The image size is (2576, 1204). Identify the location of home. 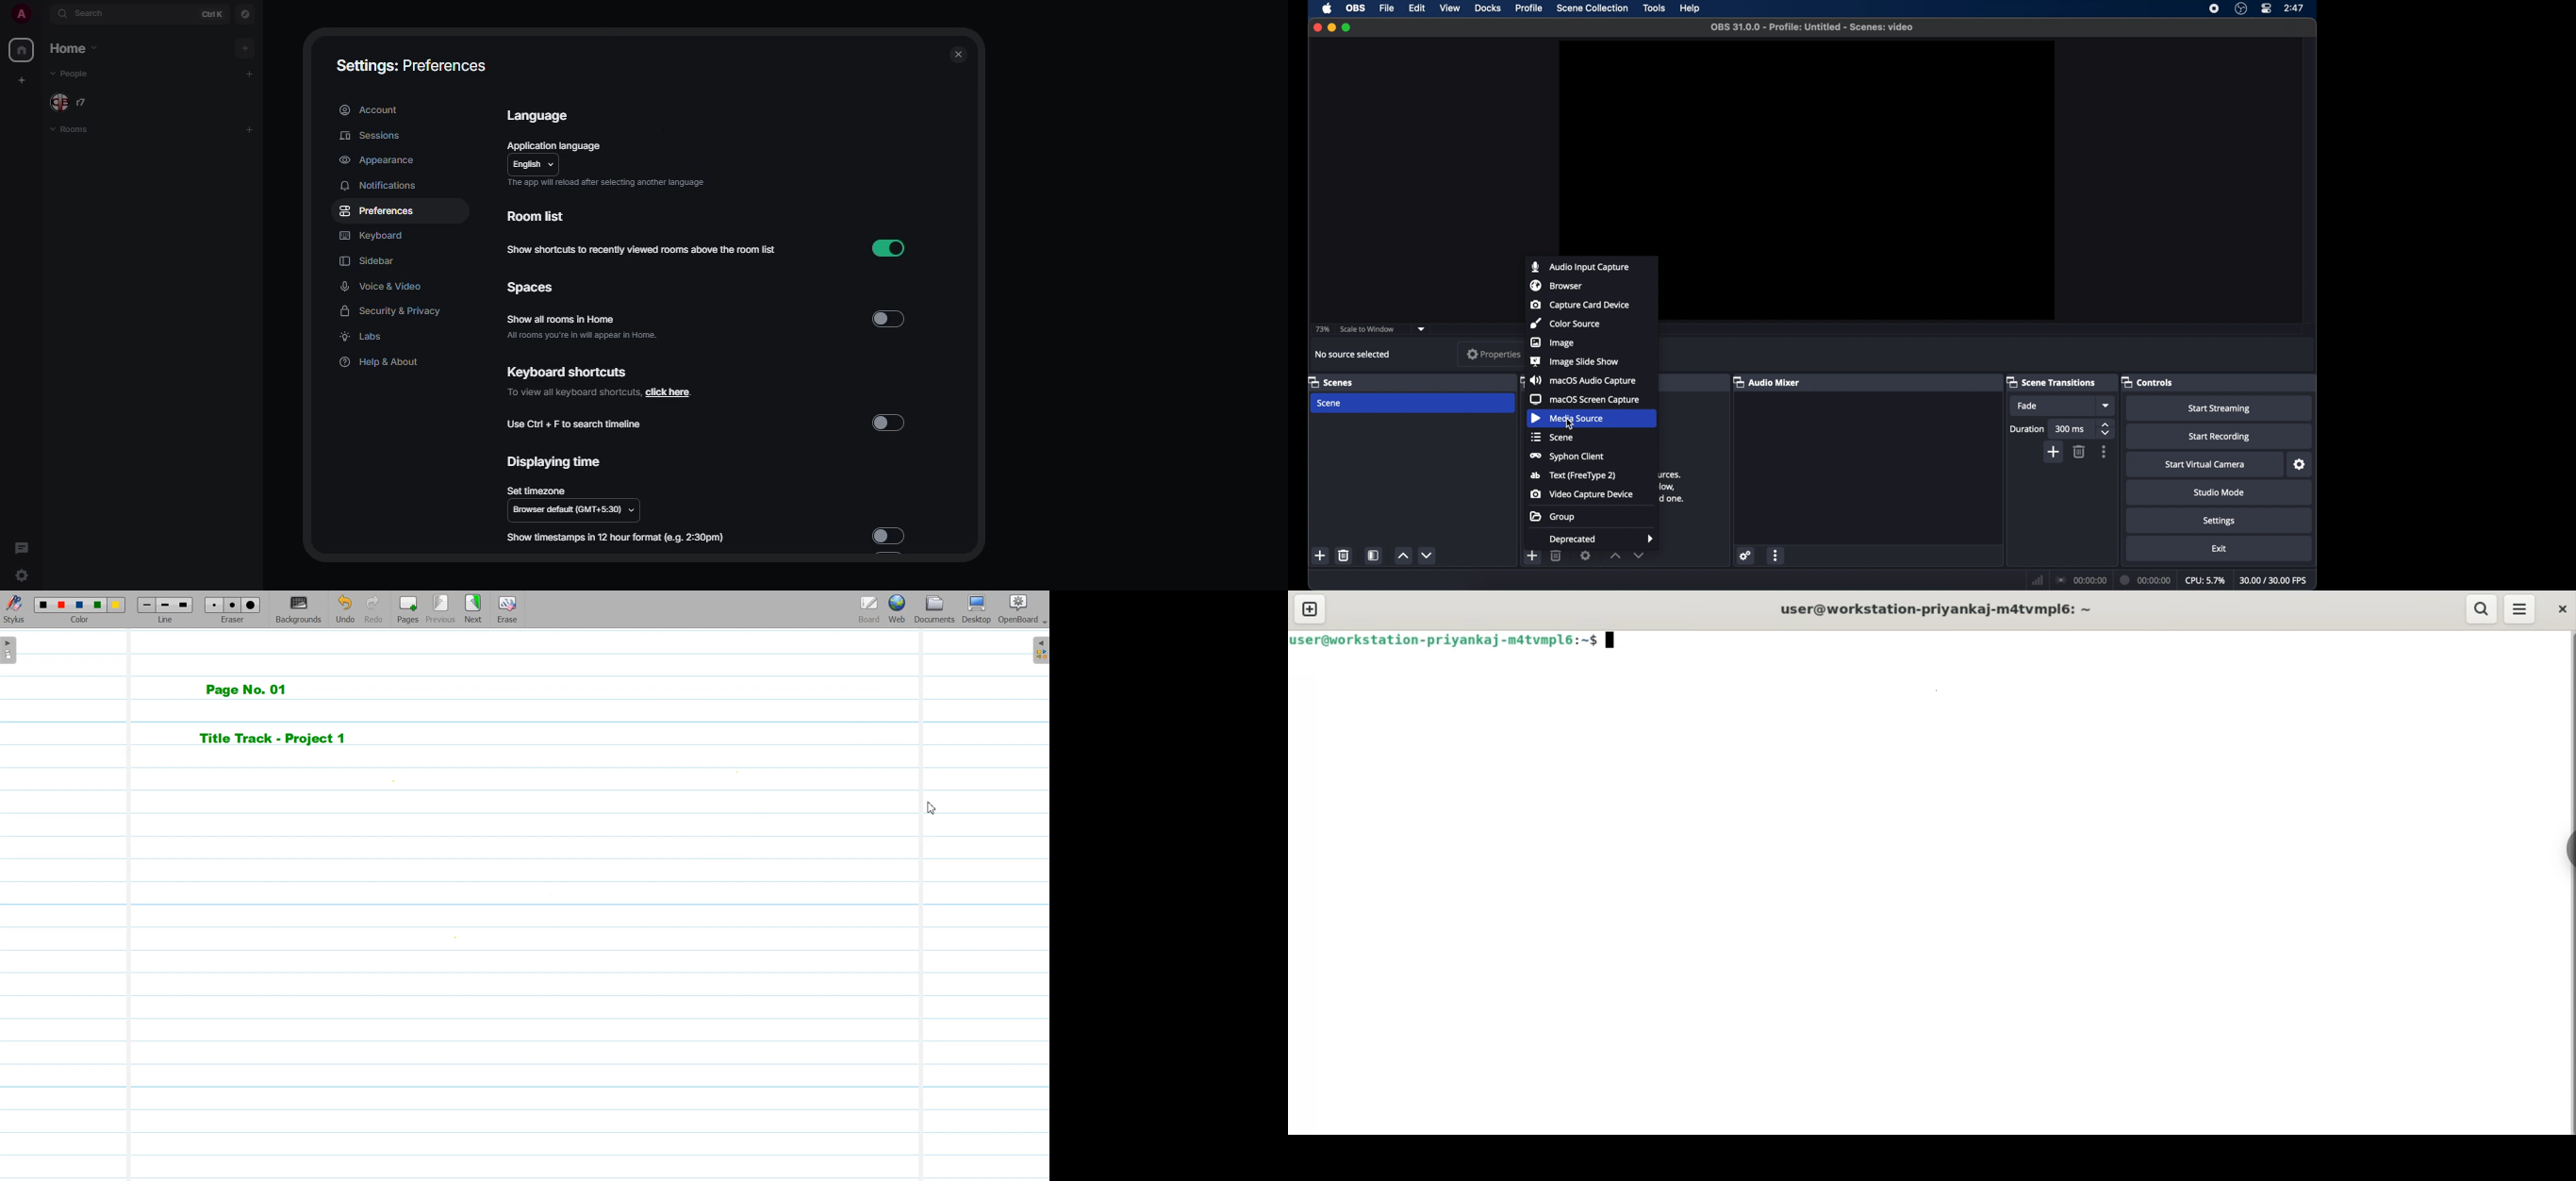
(74, 48).